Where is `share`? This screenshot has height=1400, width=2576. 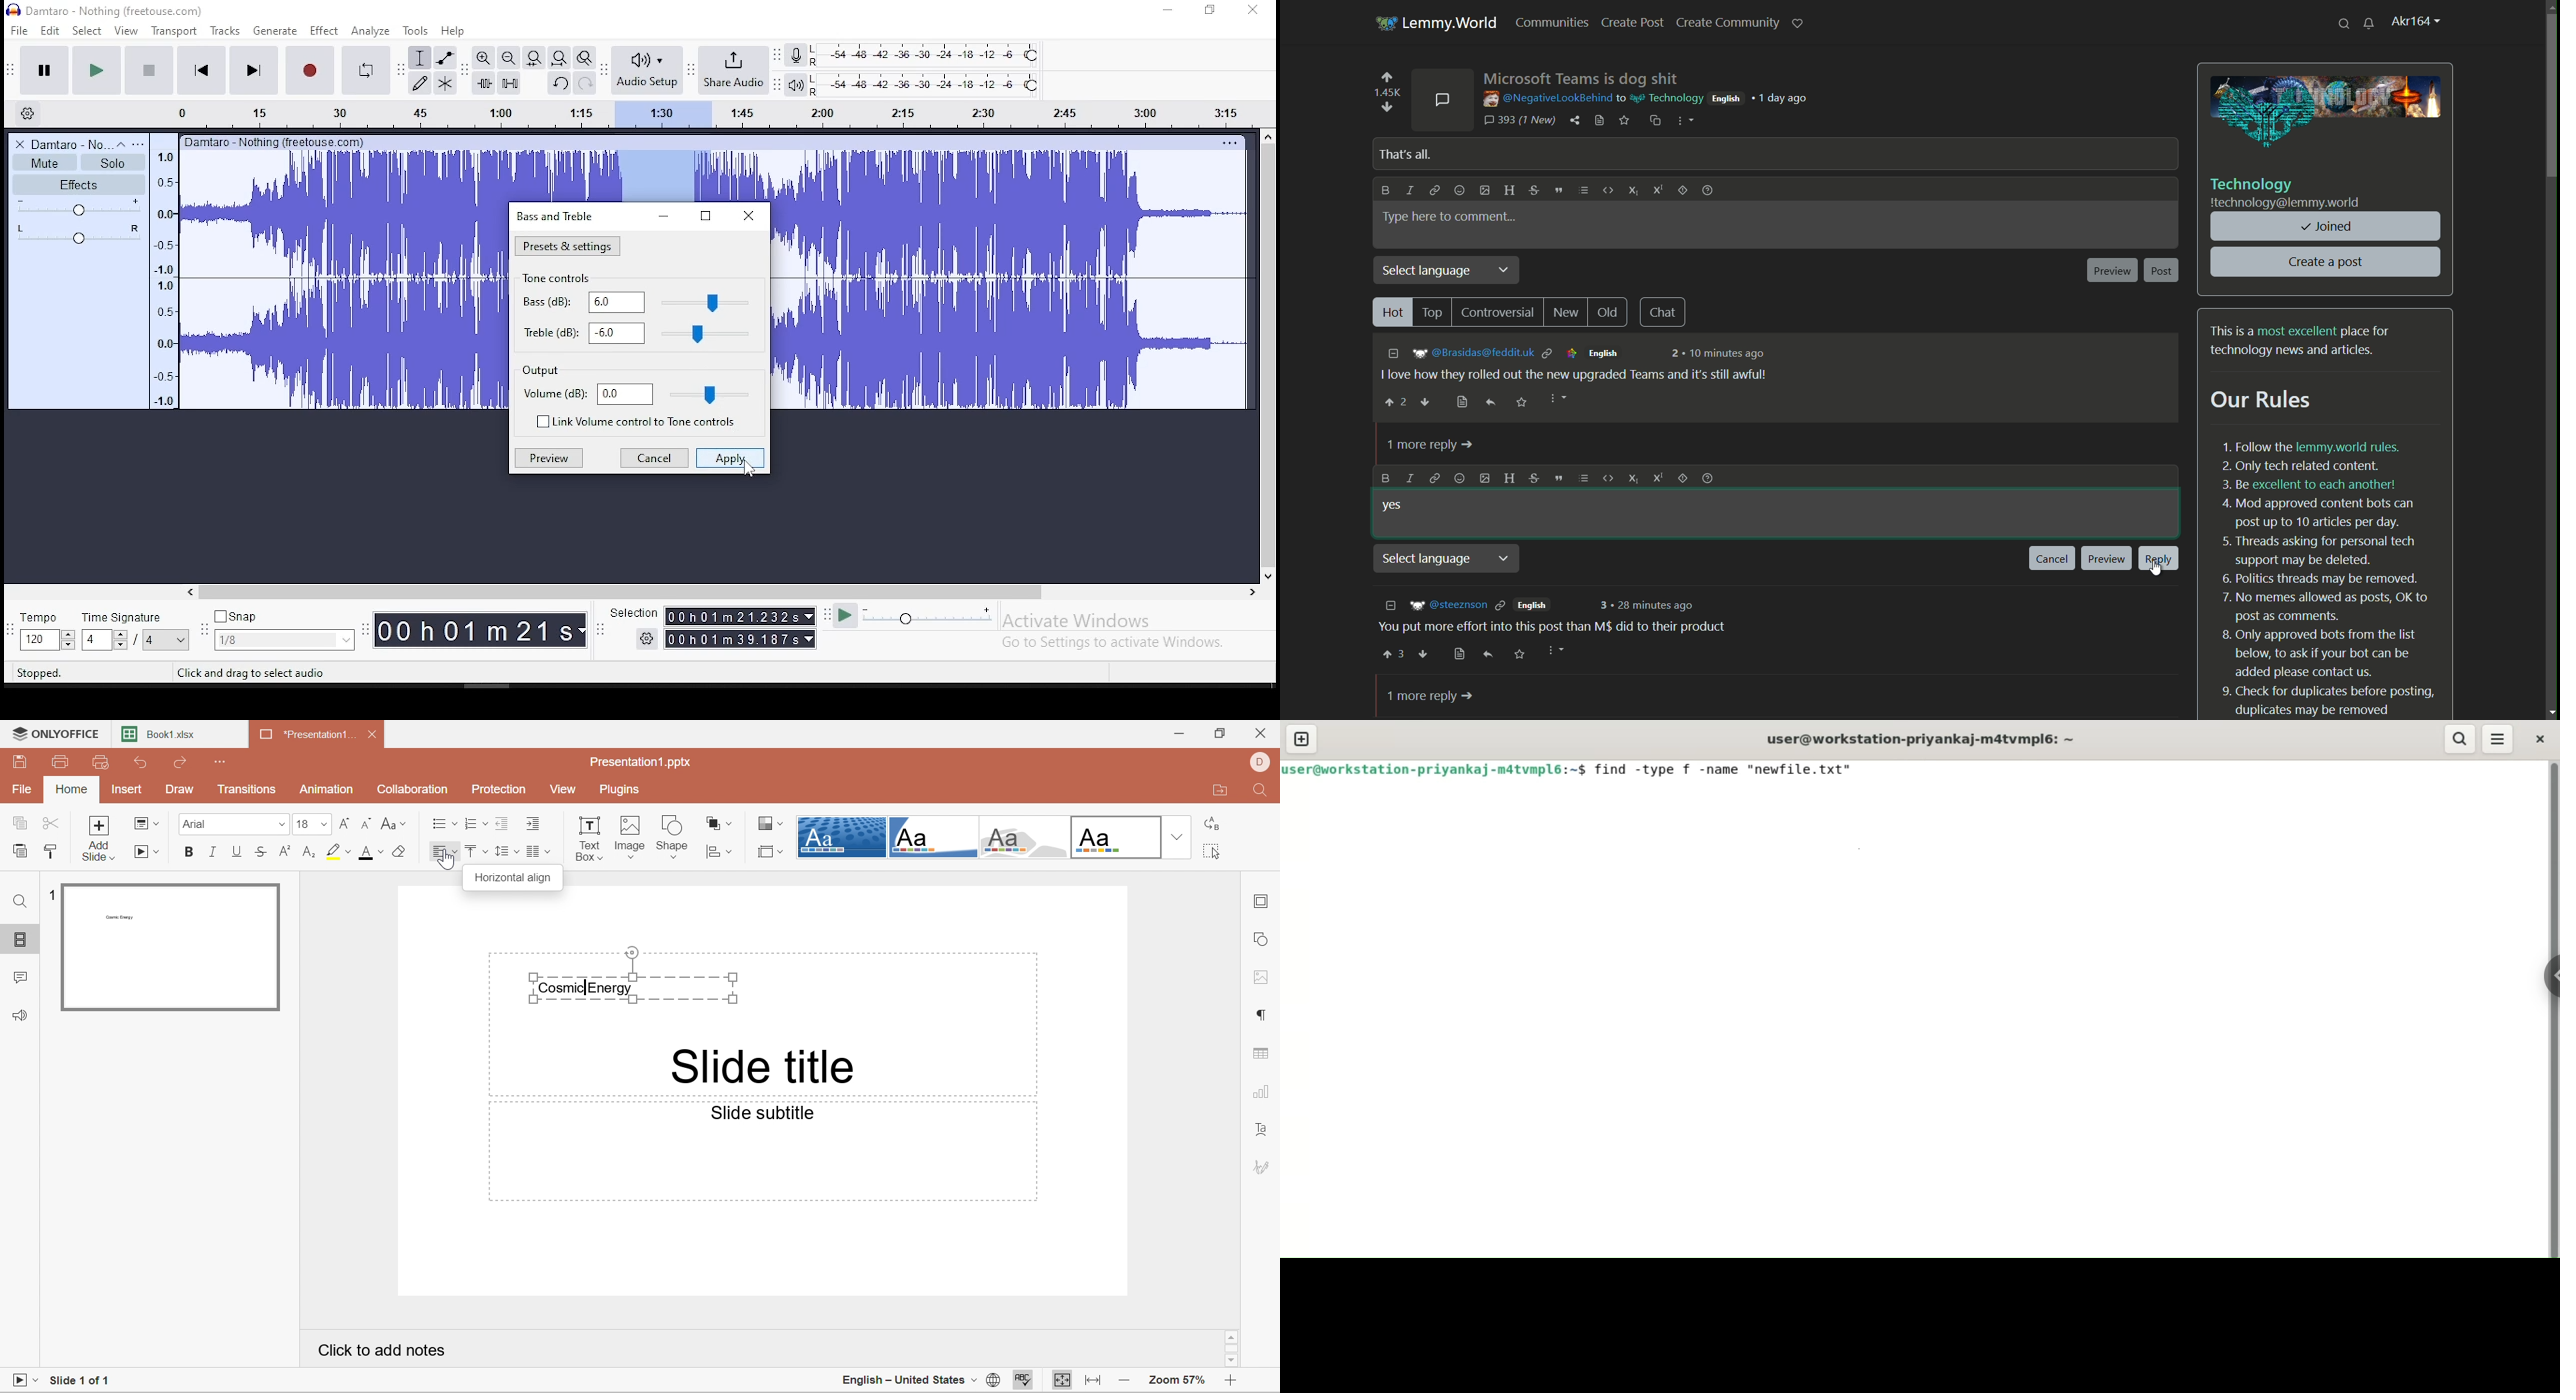 share is located at coordinates (1576, 121).